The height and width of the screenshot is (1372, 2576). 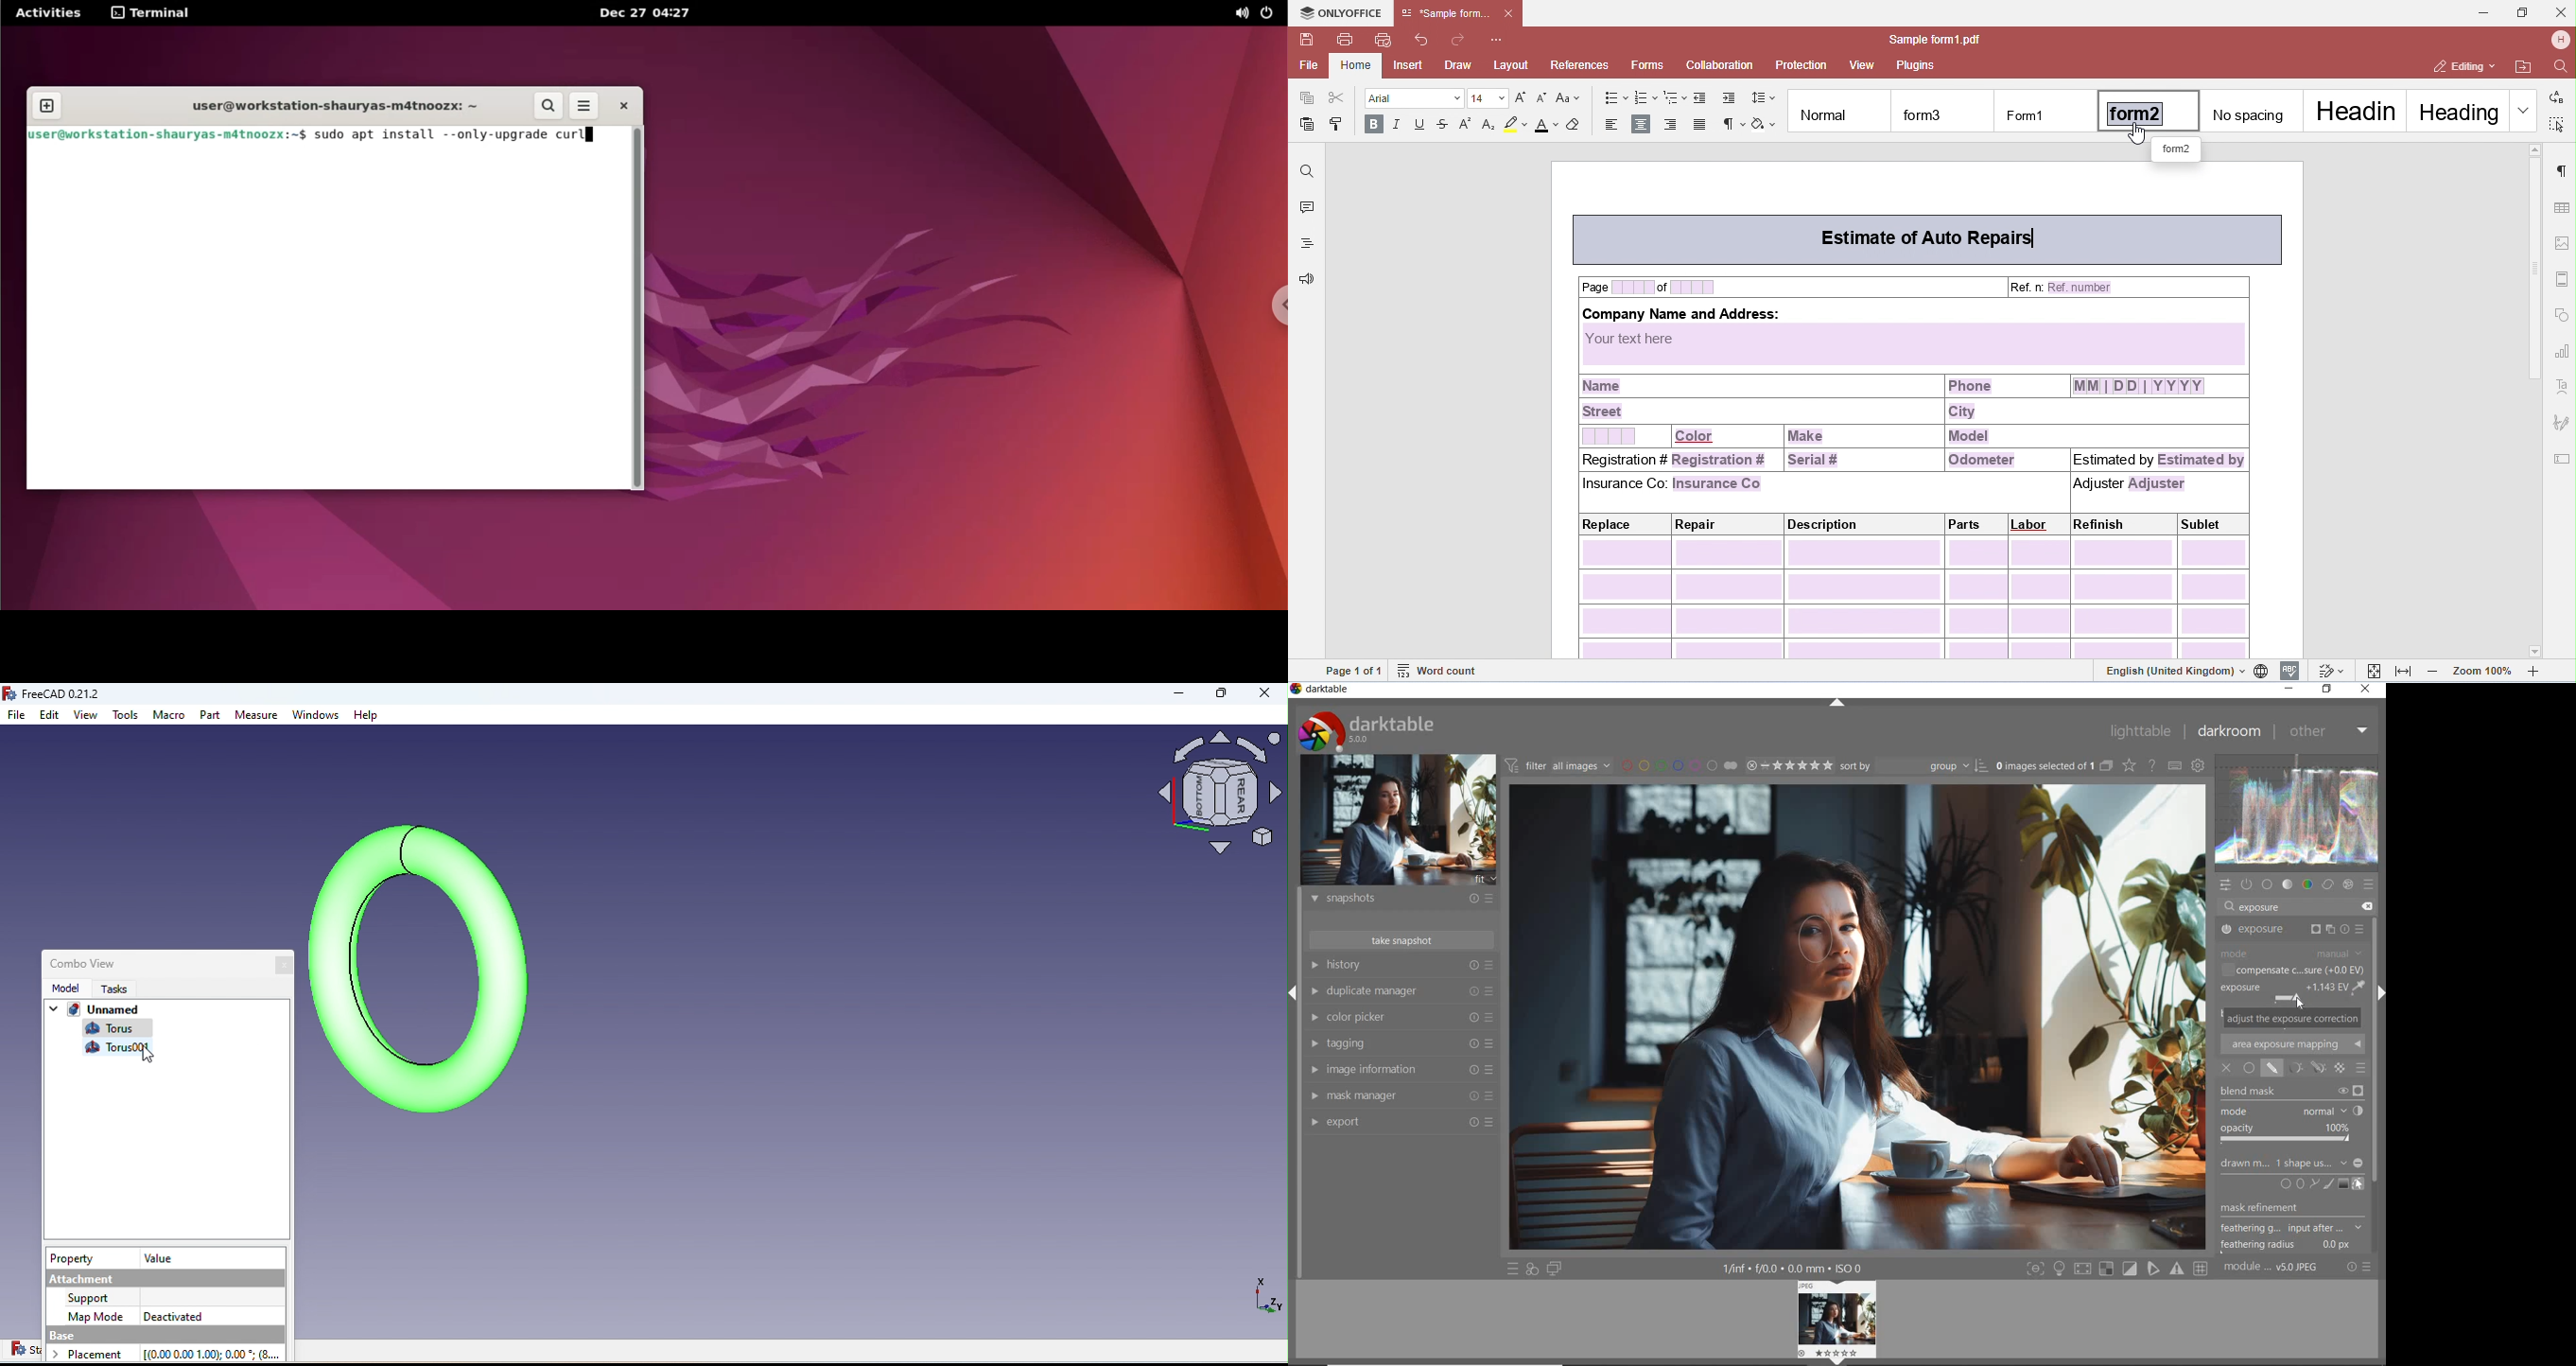 What do you see at coordinates (2268, 884) in the screenshot?
I see `base` at bounding box center [2268, 884].